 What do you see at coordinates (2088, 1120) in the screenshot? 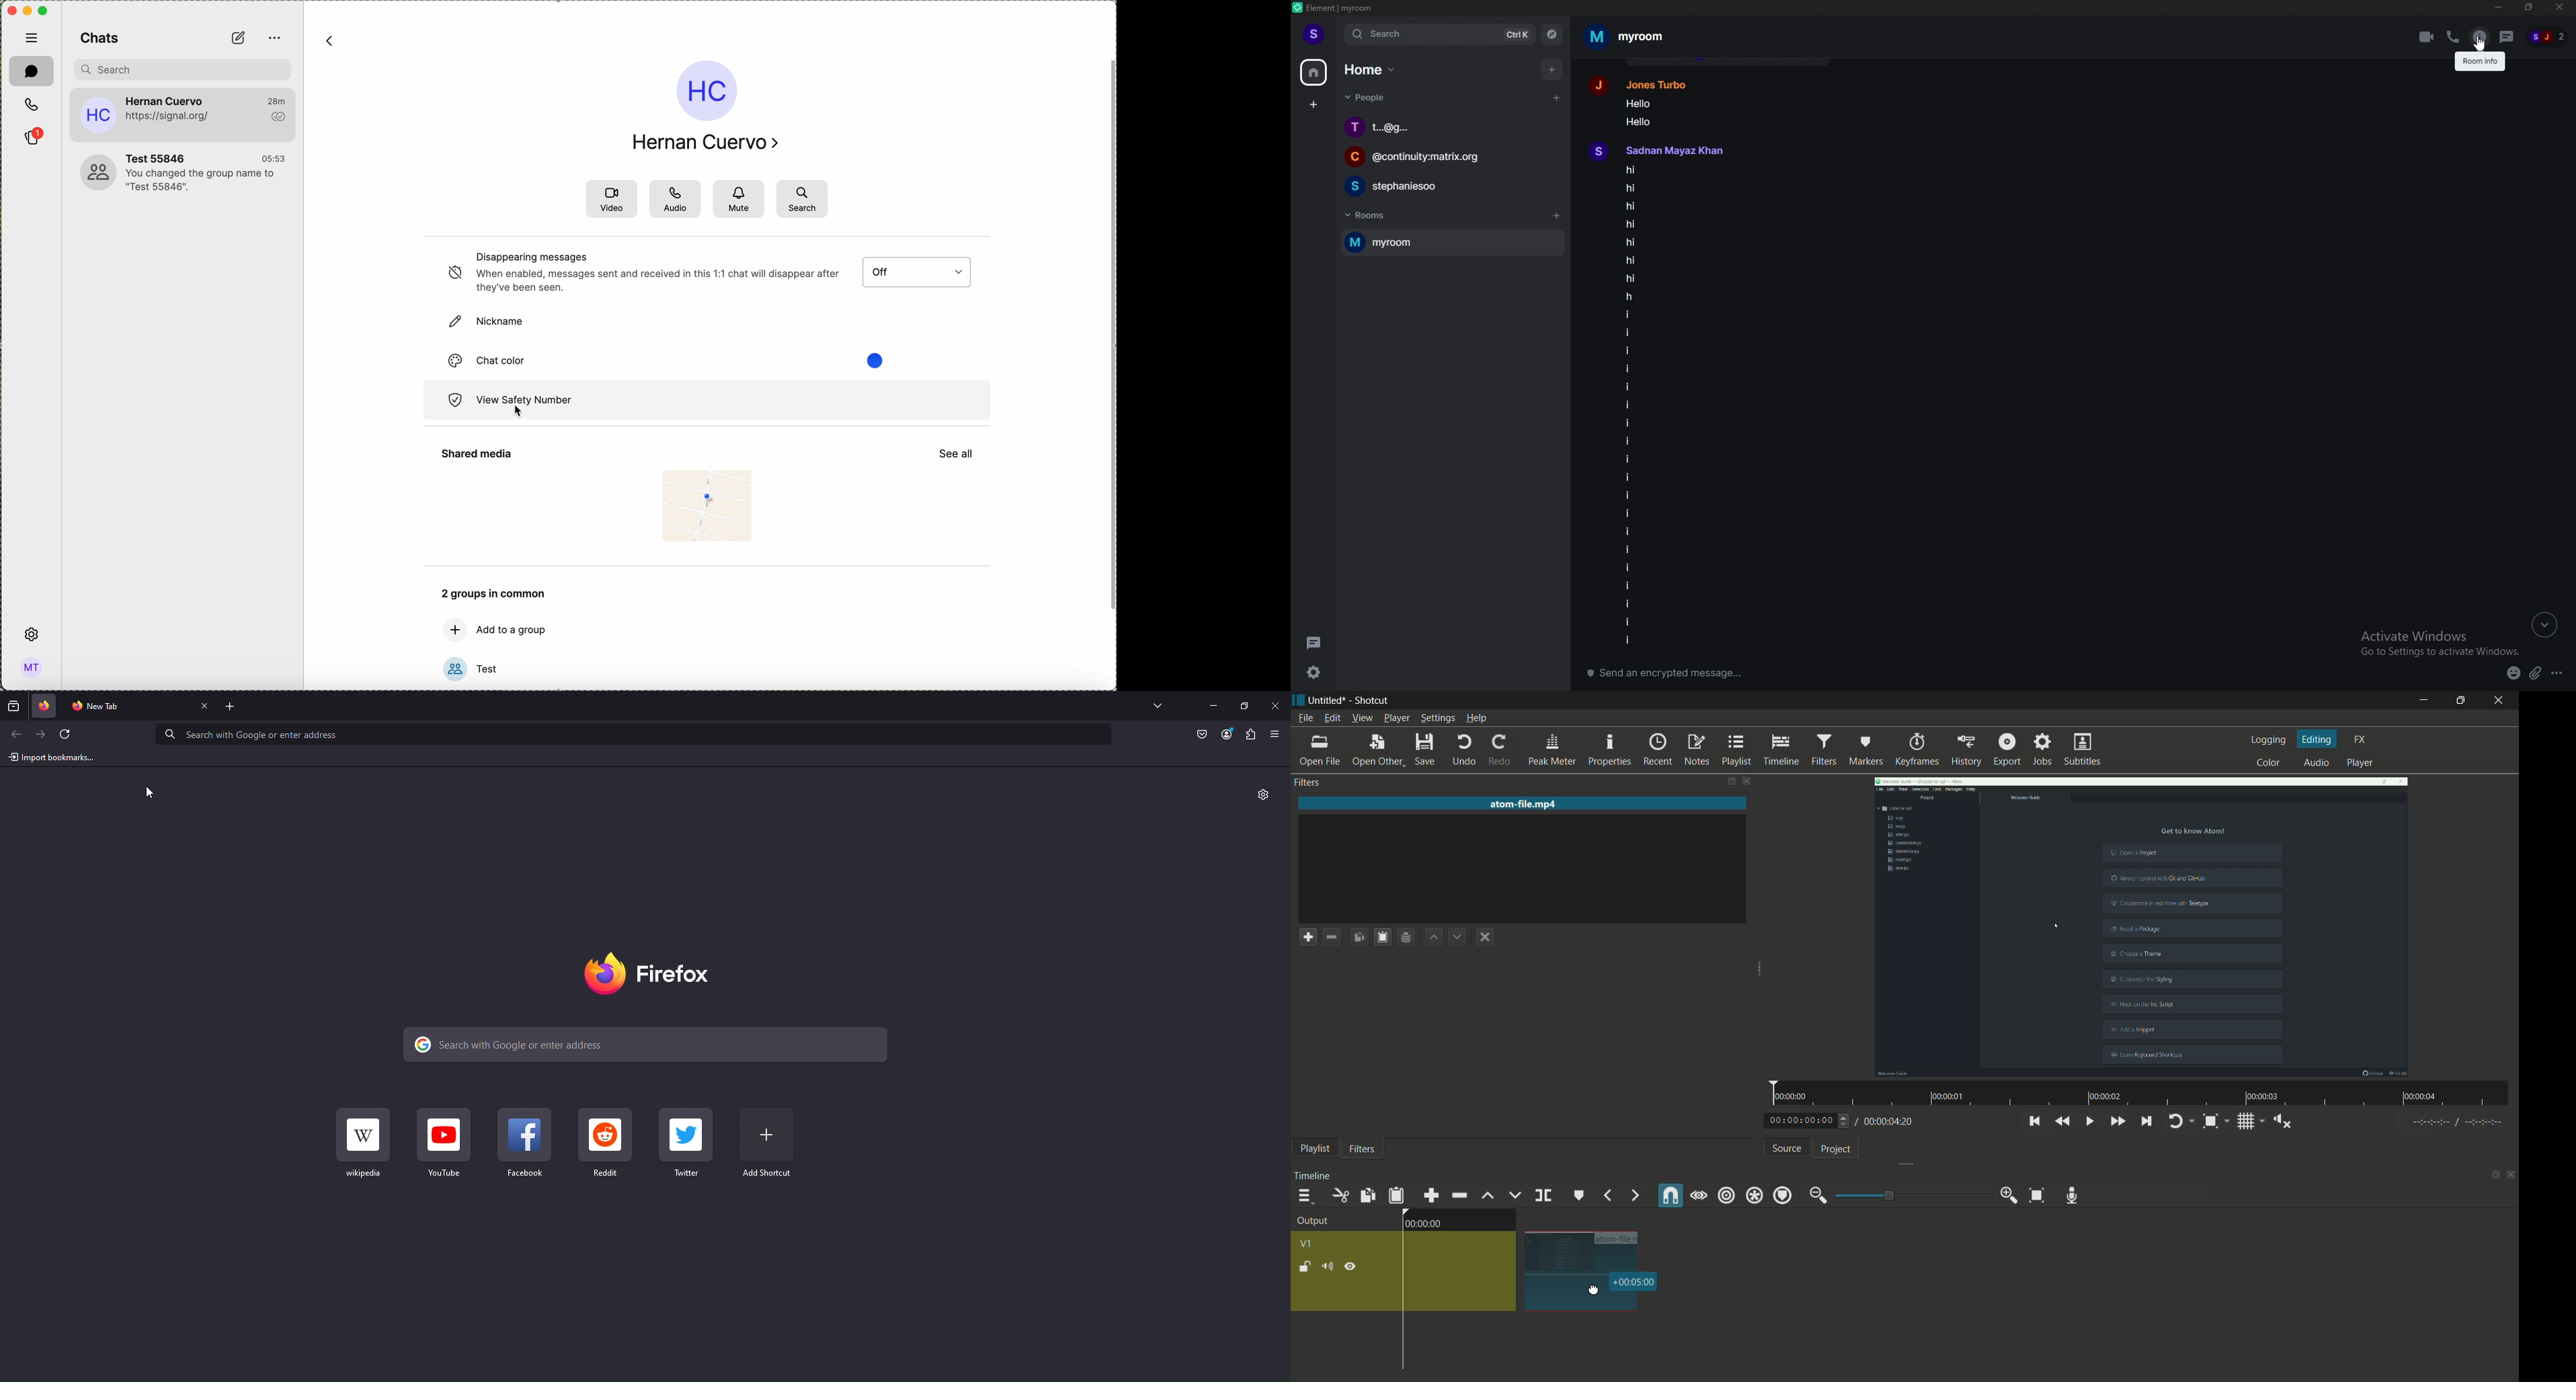
I see `toggle play or pause` at bounding box center [2088, 1120].